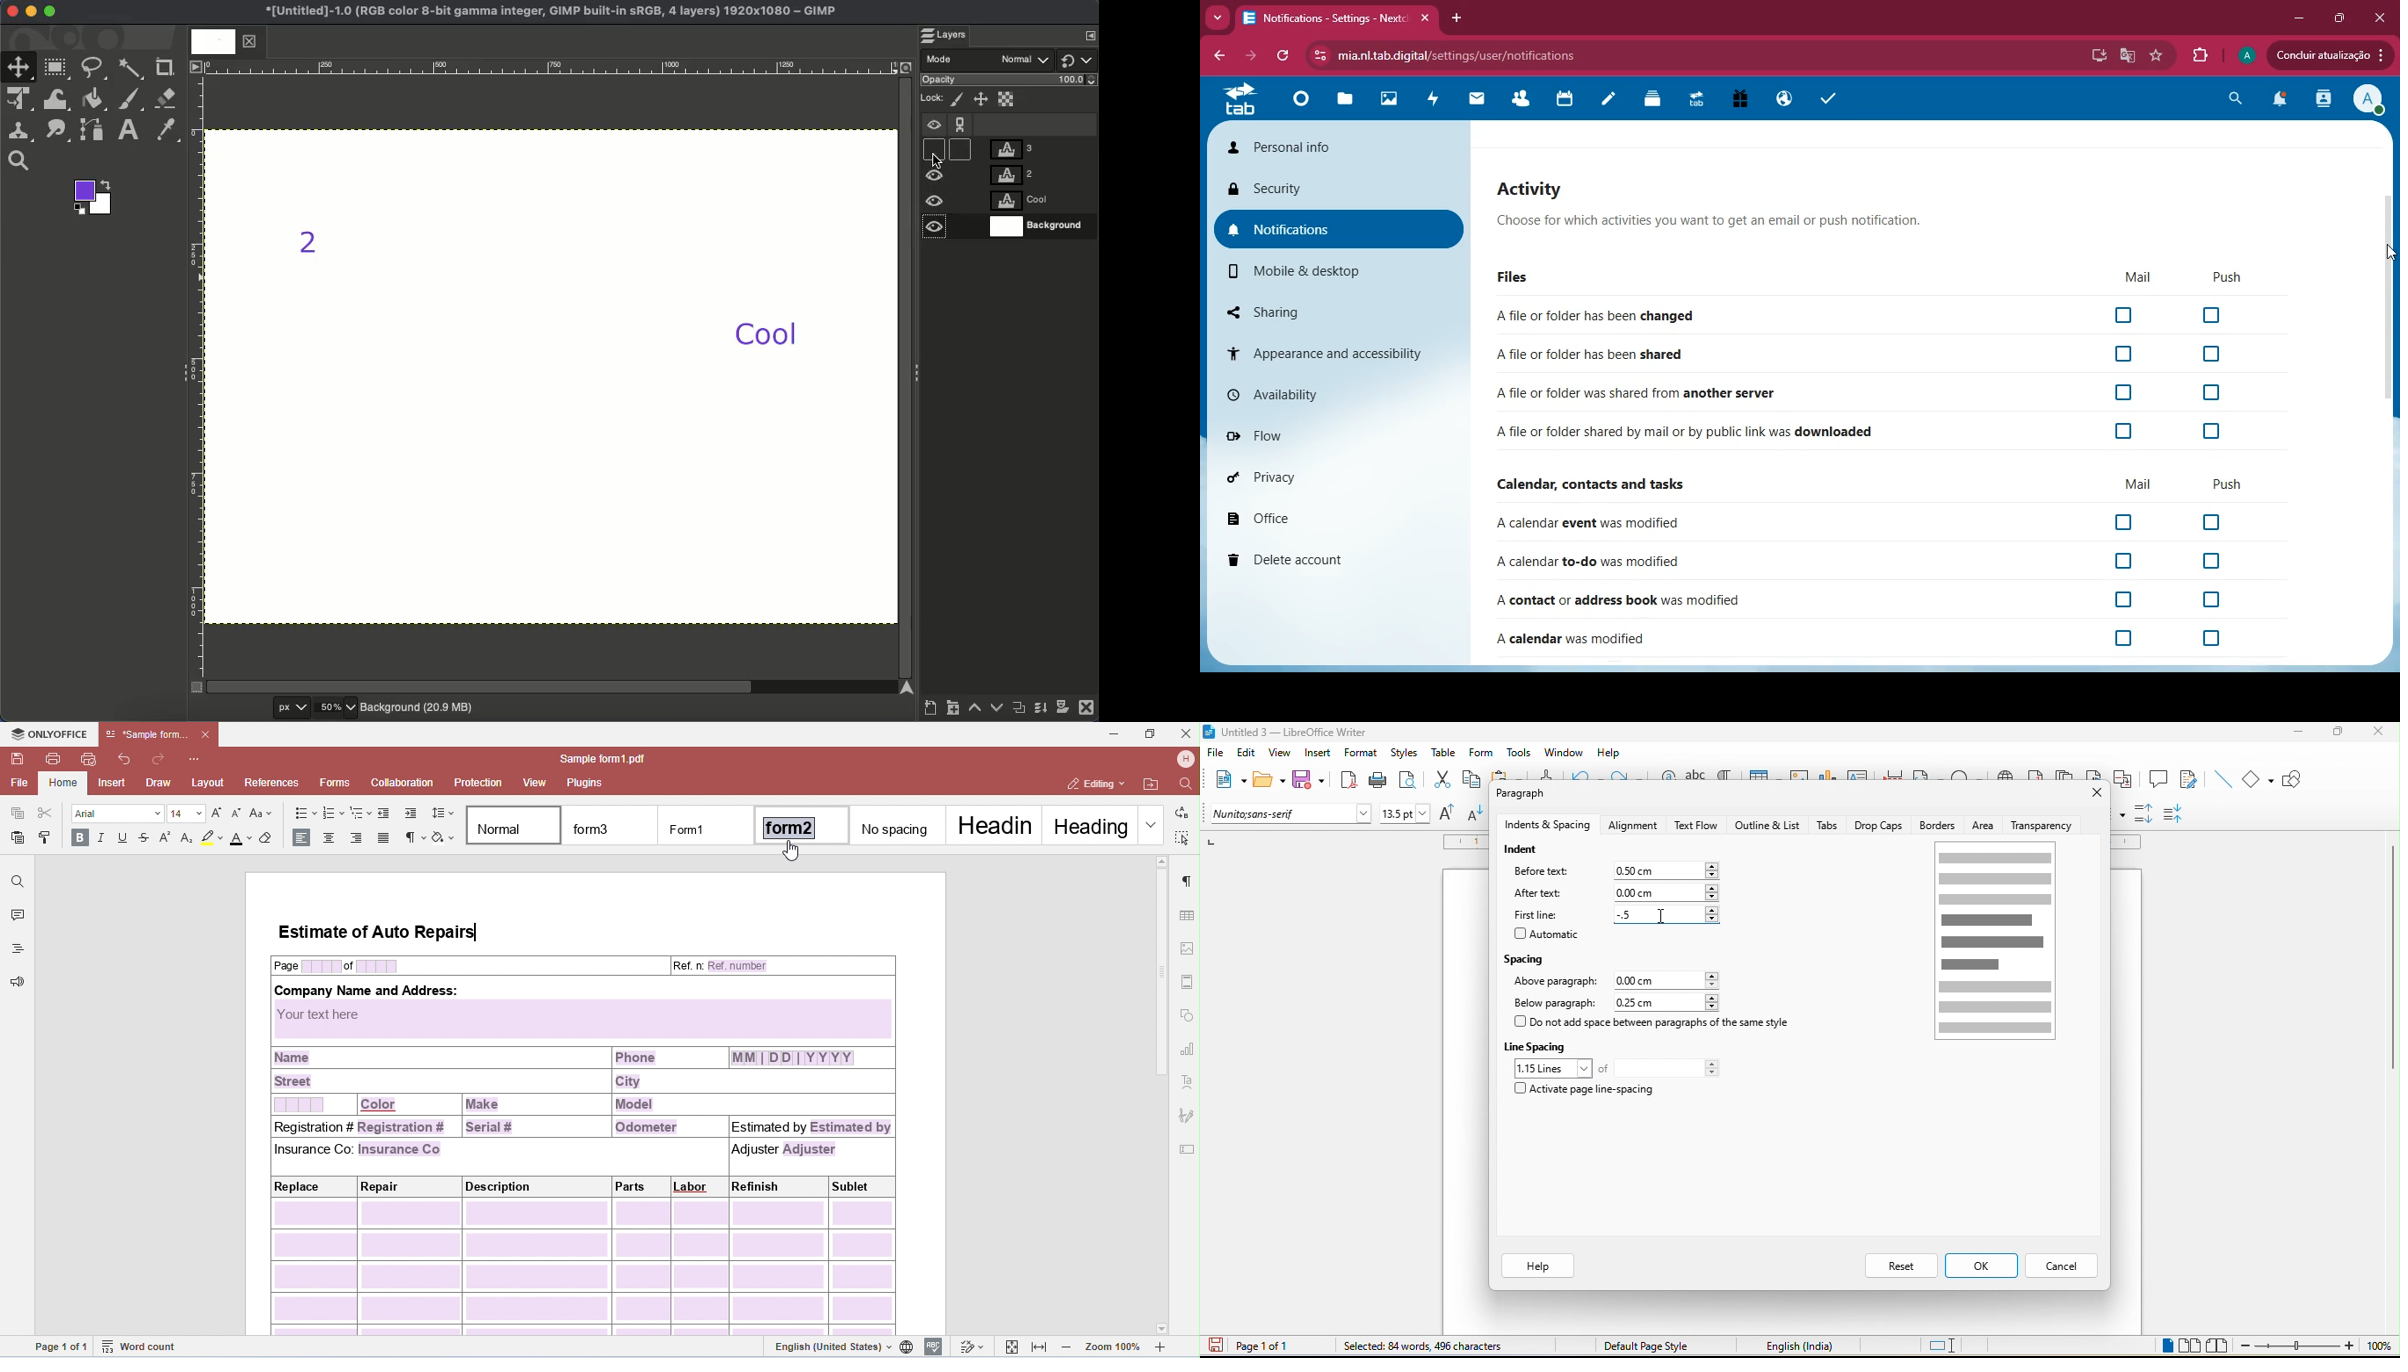 The height and width of the screenshot is (1372, 2408). I want to click on edit, so click(1247, 755).